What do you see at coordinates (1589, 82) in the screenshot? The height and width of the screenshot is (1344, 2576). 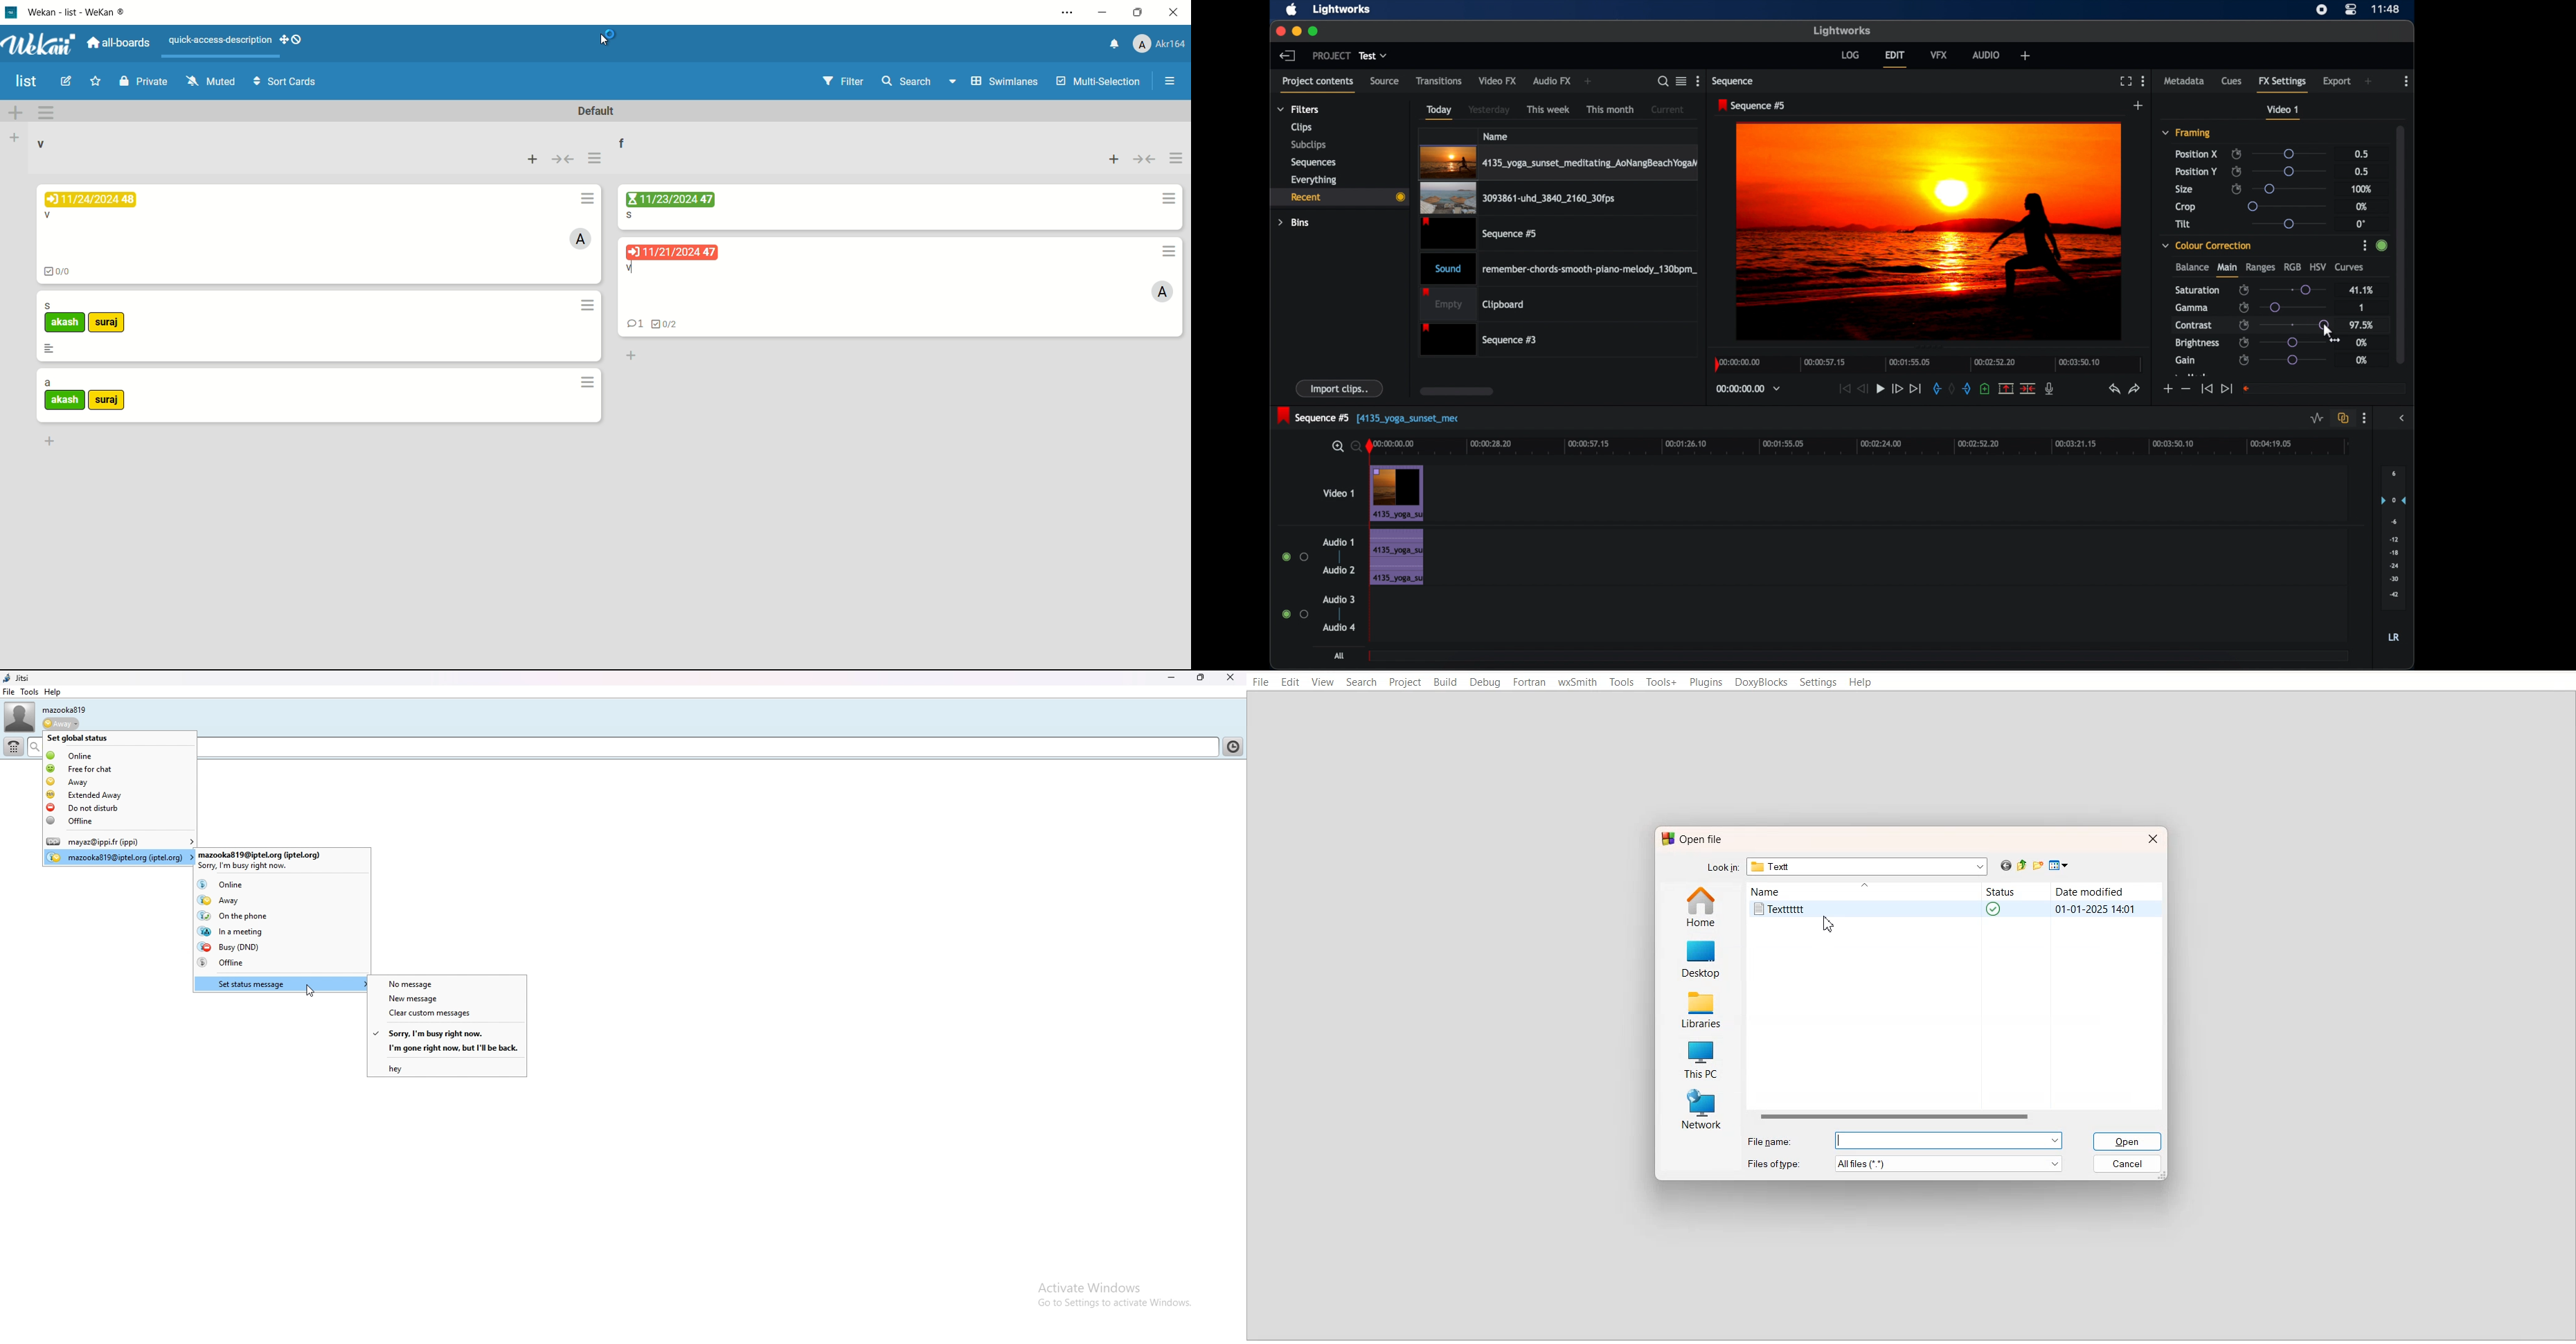 I see `add` at bounding box center [1589, 82].